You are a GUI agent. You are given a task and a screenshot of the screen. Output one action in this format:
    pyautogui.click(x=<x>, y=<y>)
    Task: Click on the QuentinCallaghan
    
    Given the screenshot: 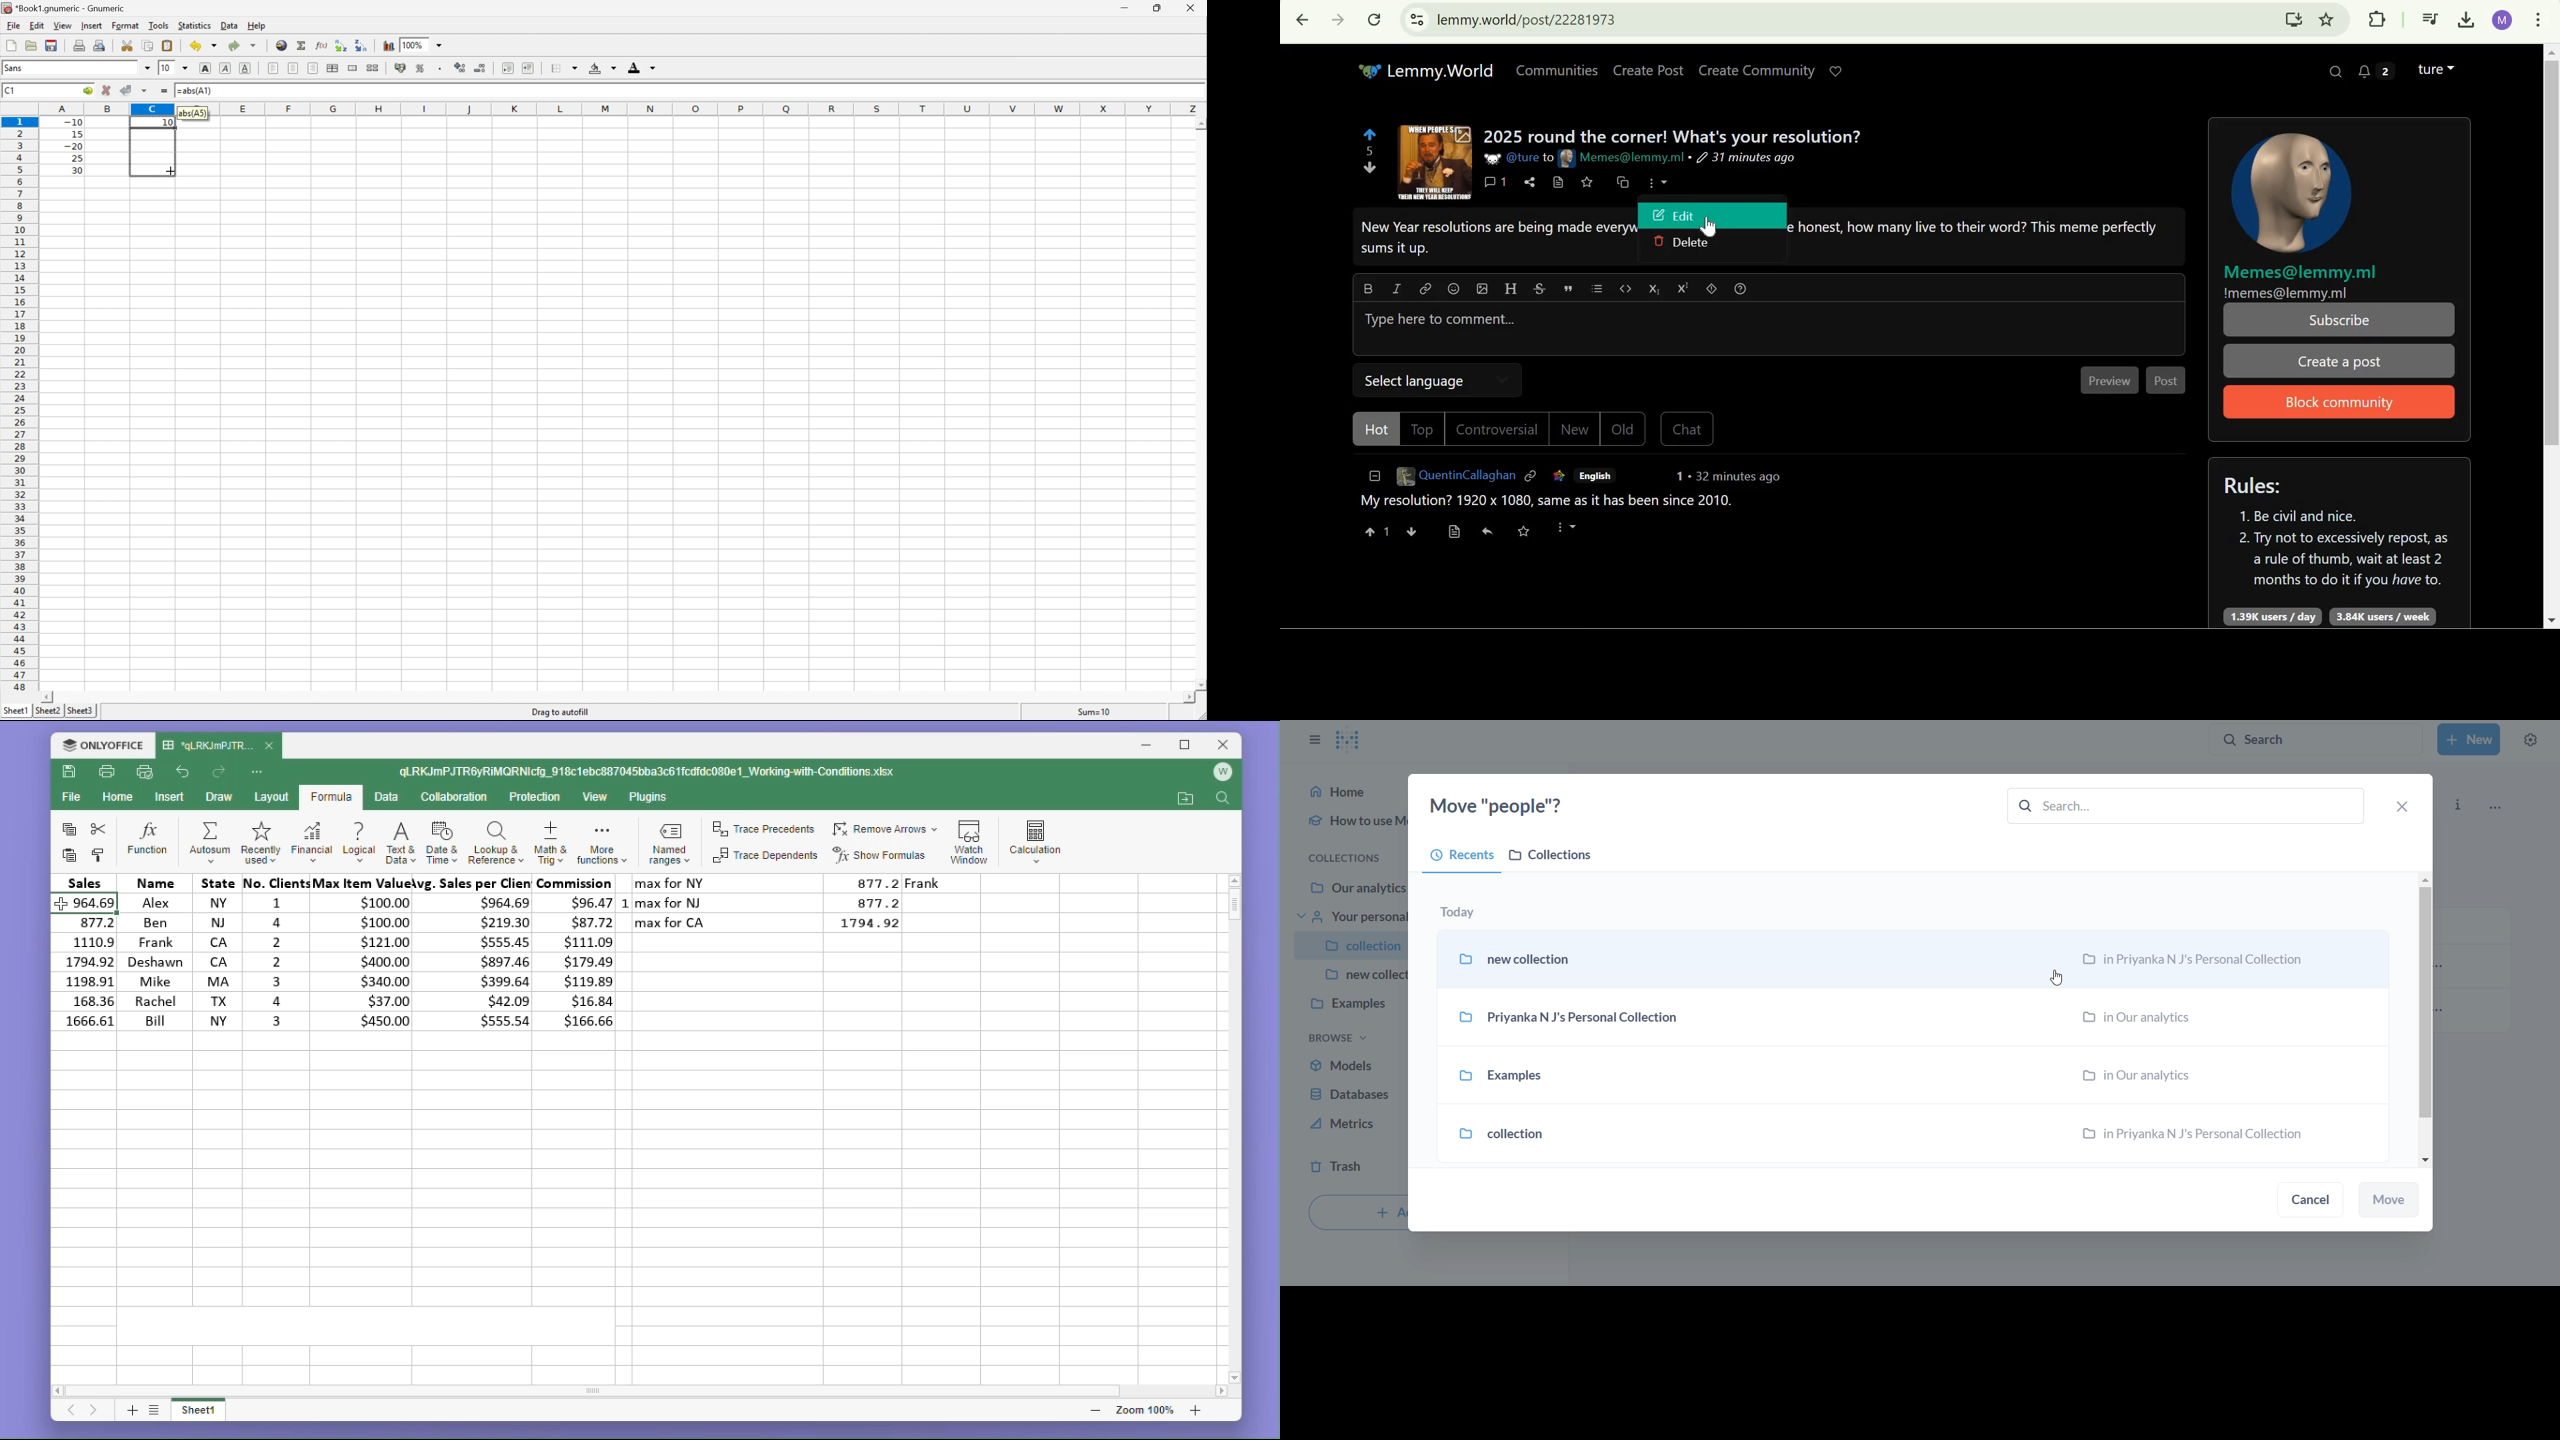 What is the action you would take?
    pyautogui.click(x=1456, y=475)
    